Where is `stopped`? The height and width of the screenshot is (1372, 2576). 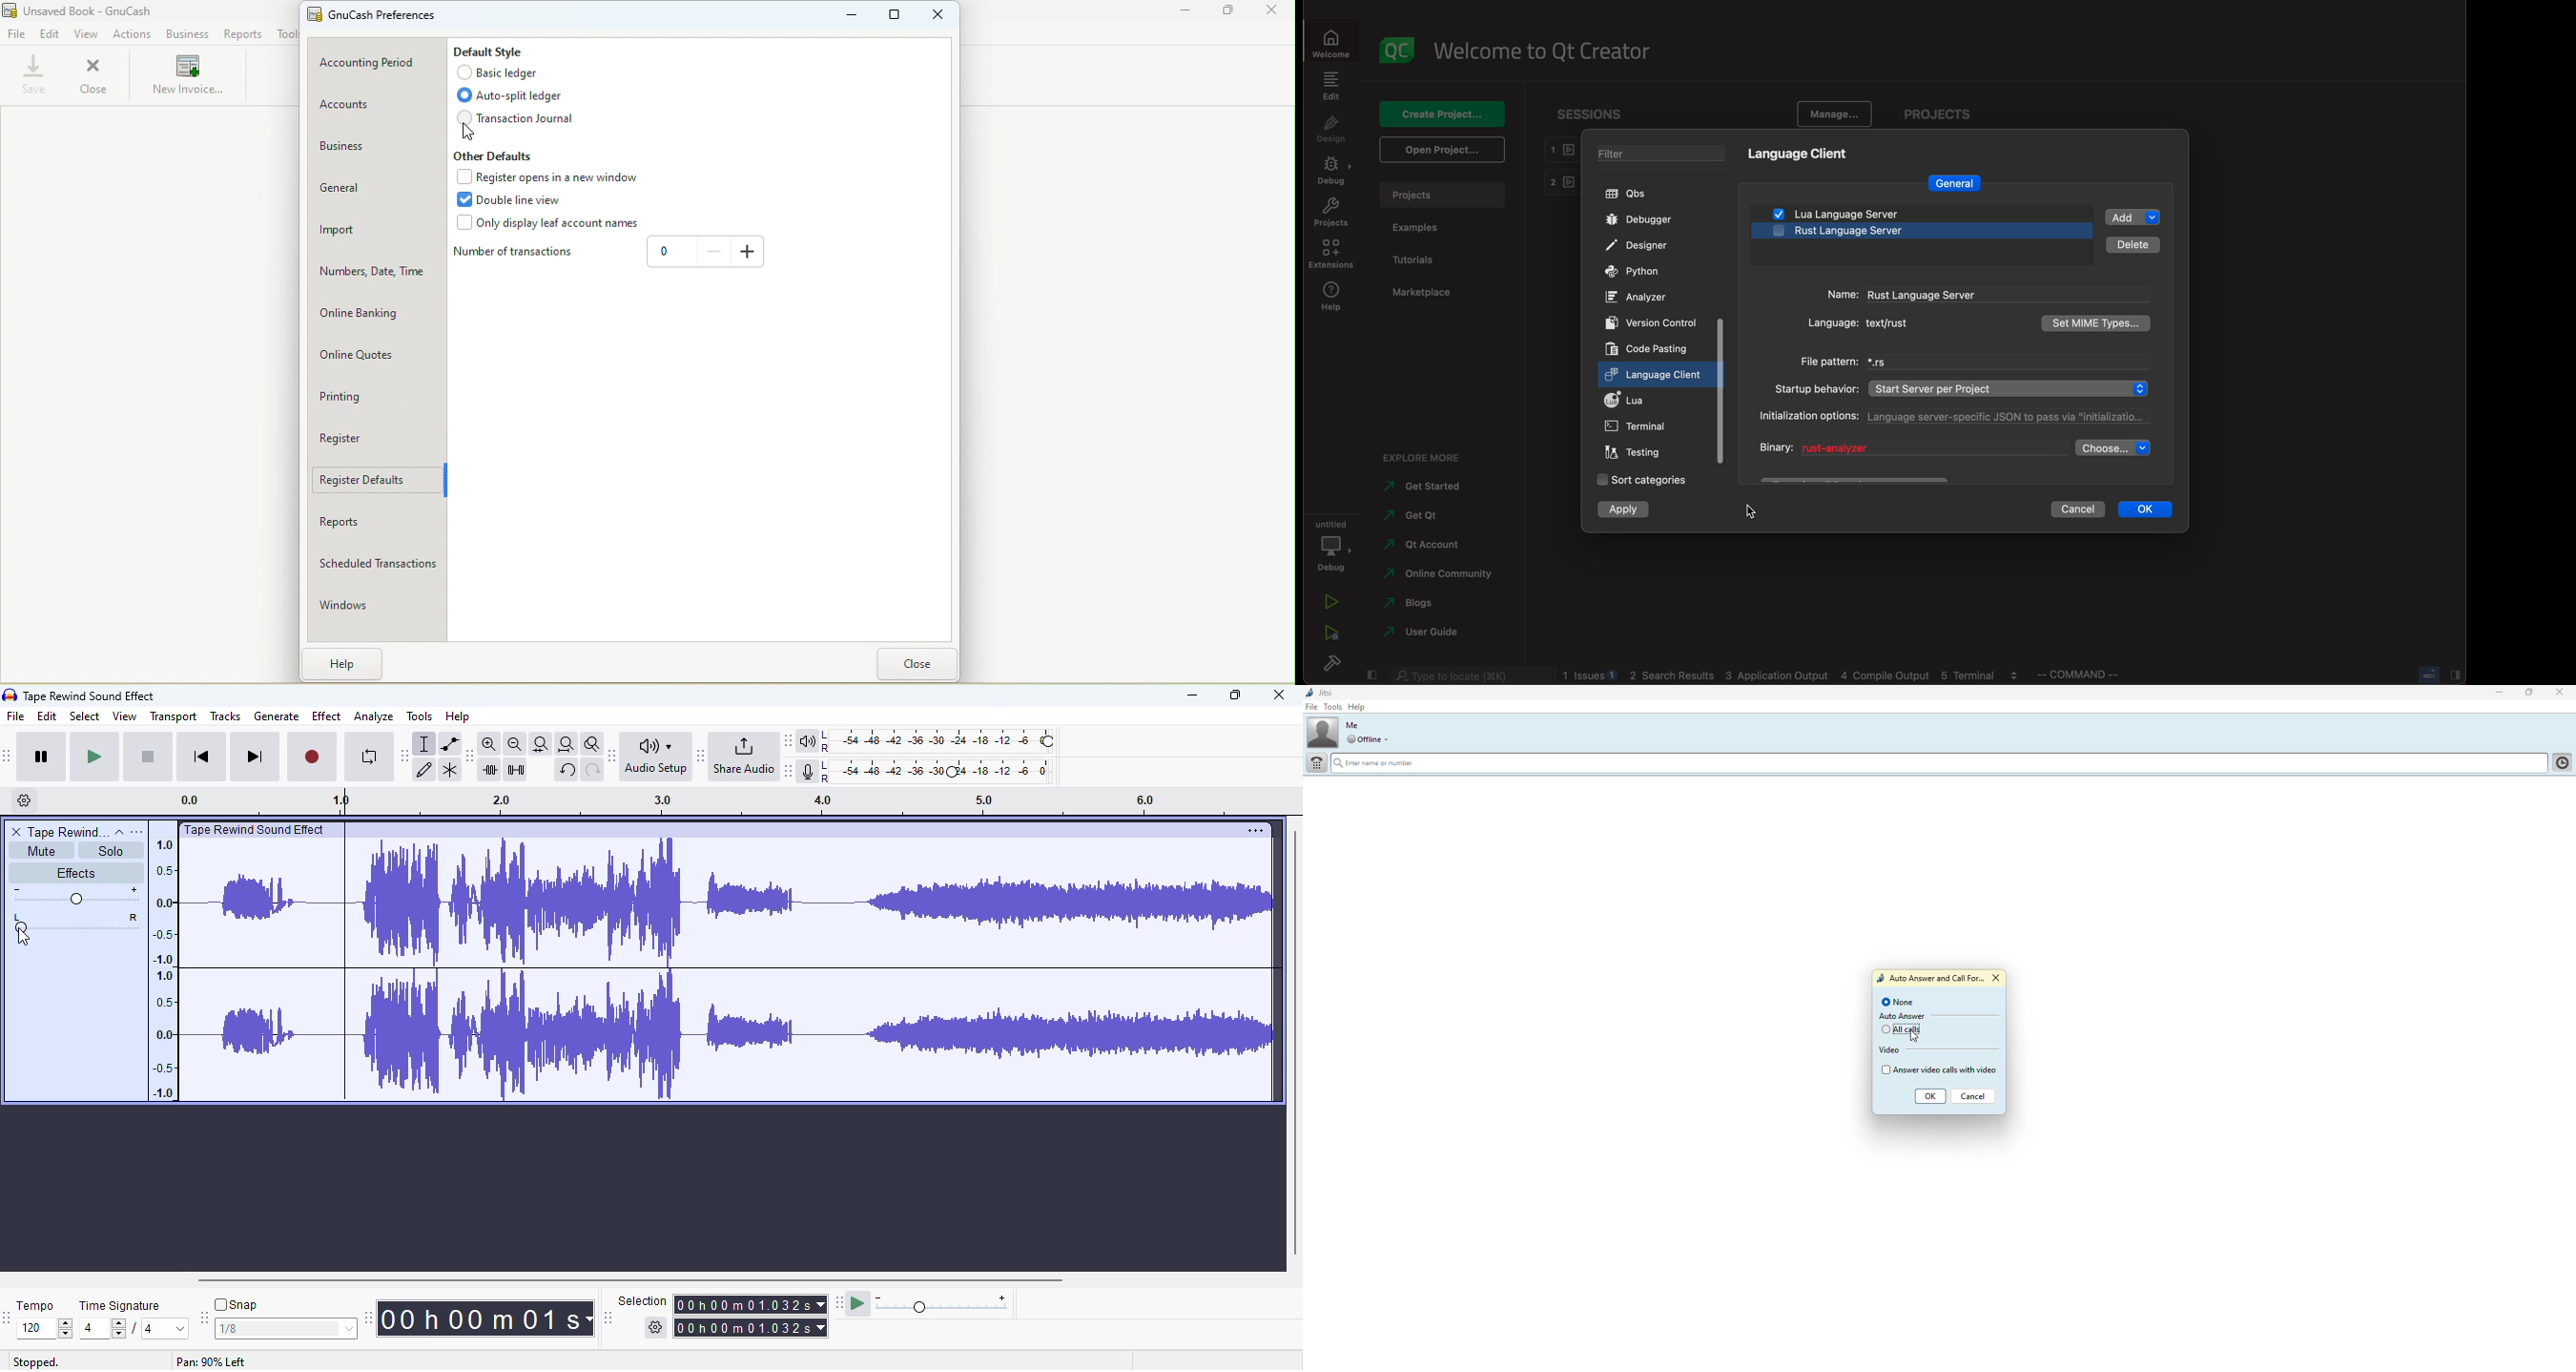 stopped is located at coordinates (36, 1362).